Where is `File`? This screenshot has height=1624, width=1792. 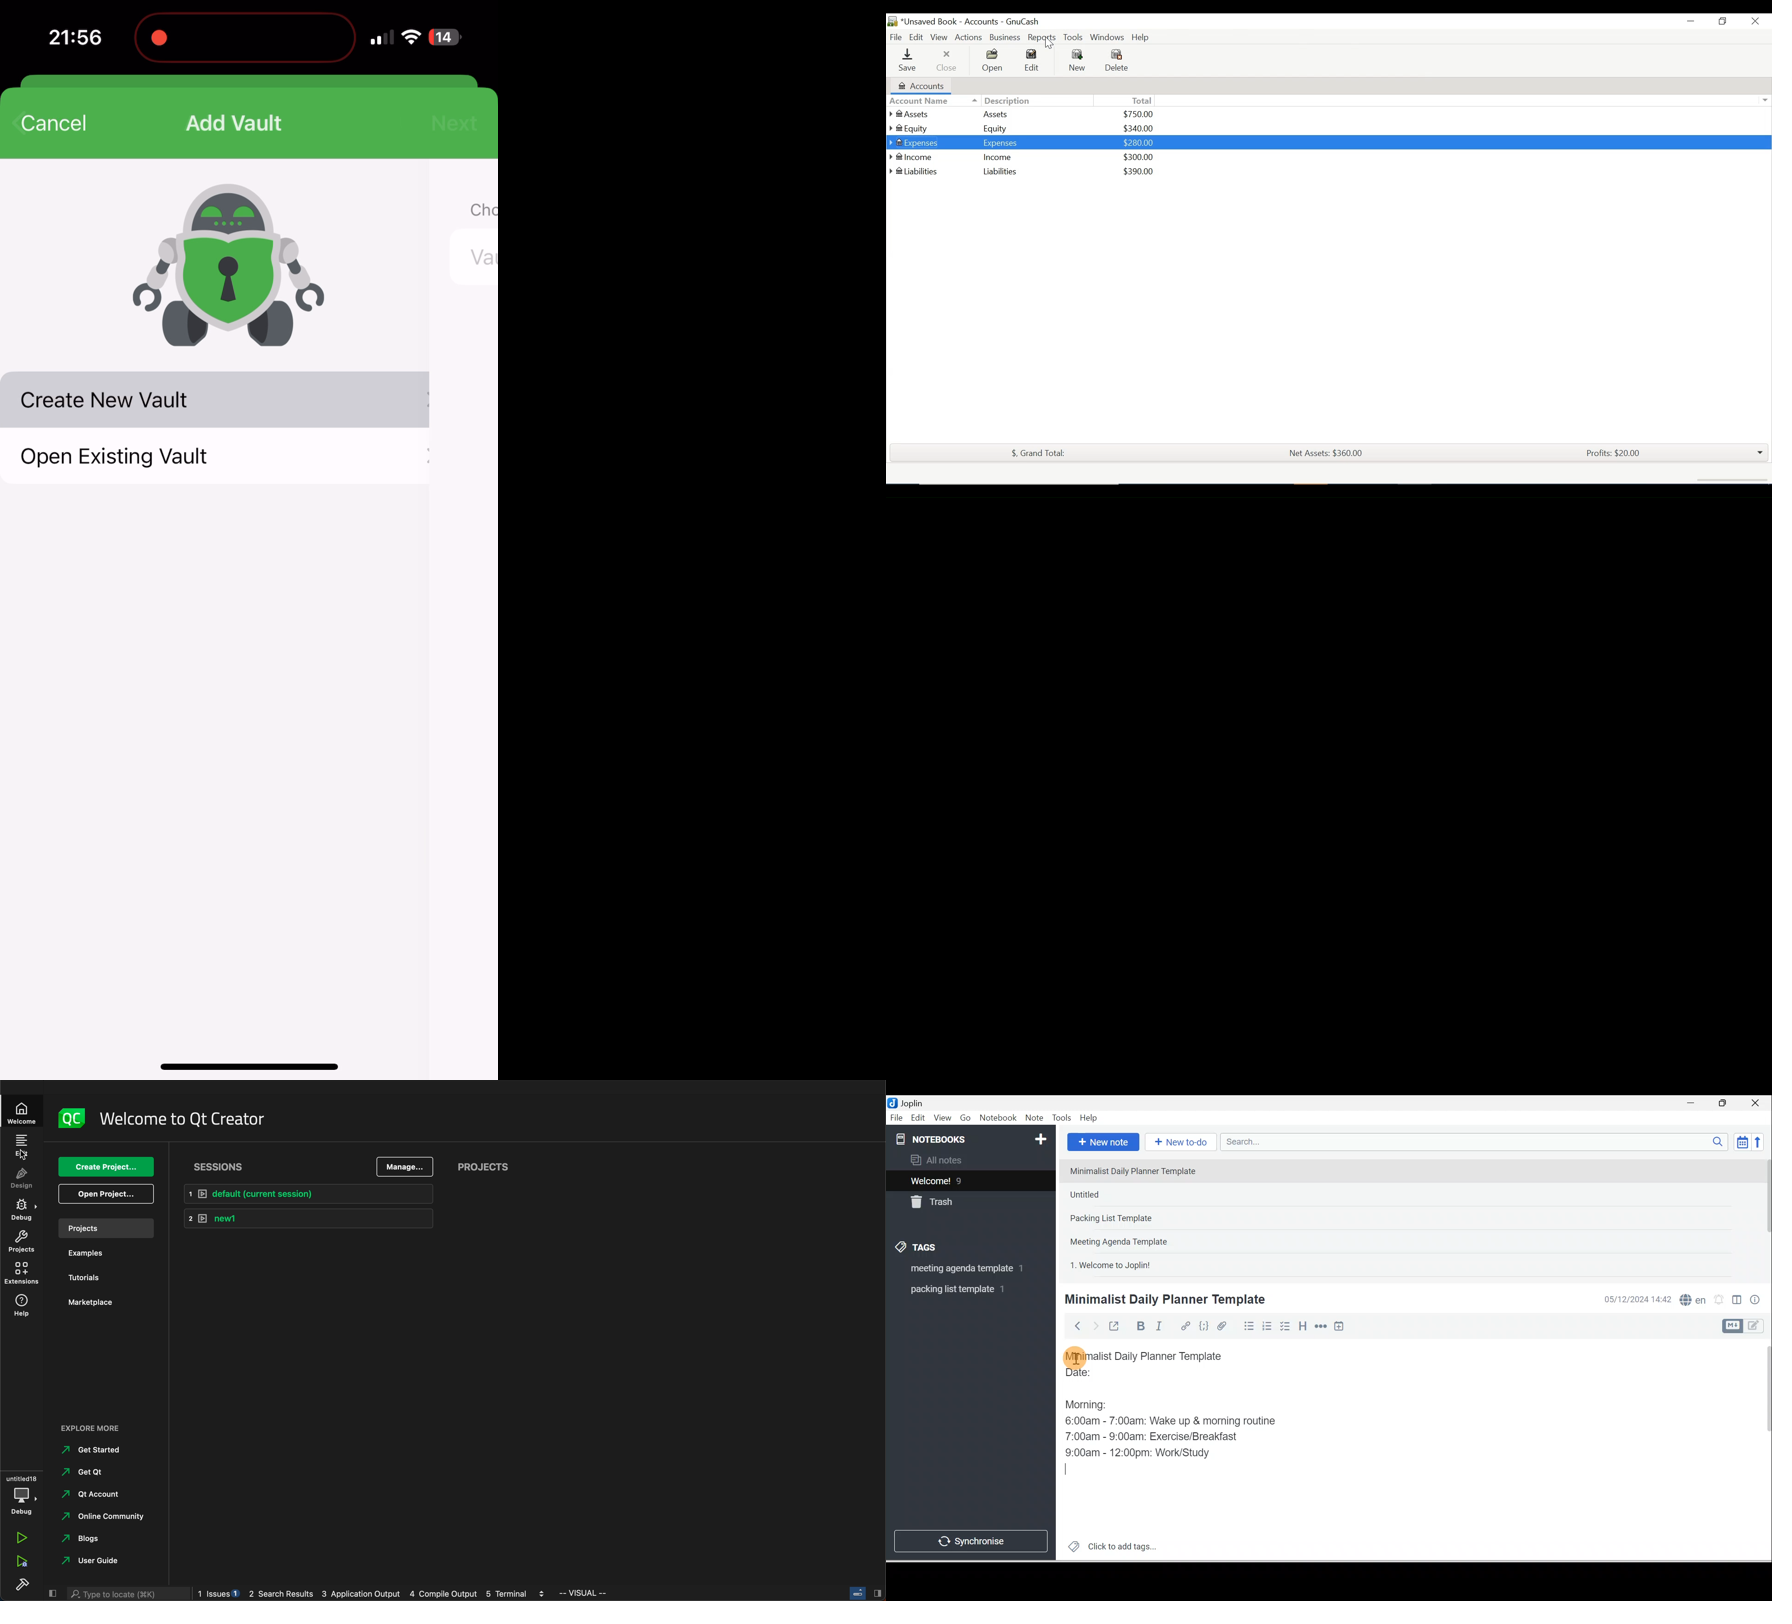
File is located at coordinates (897, 1117).